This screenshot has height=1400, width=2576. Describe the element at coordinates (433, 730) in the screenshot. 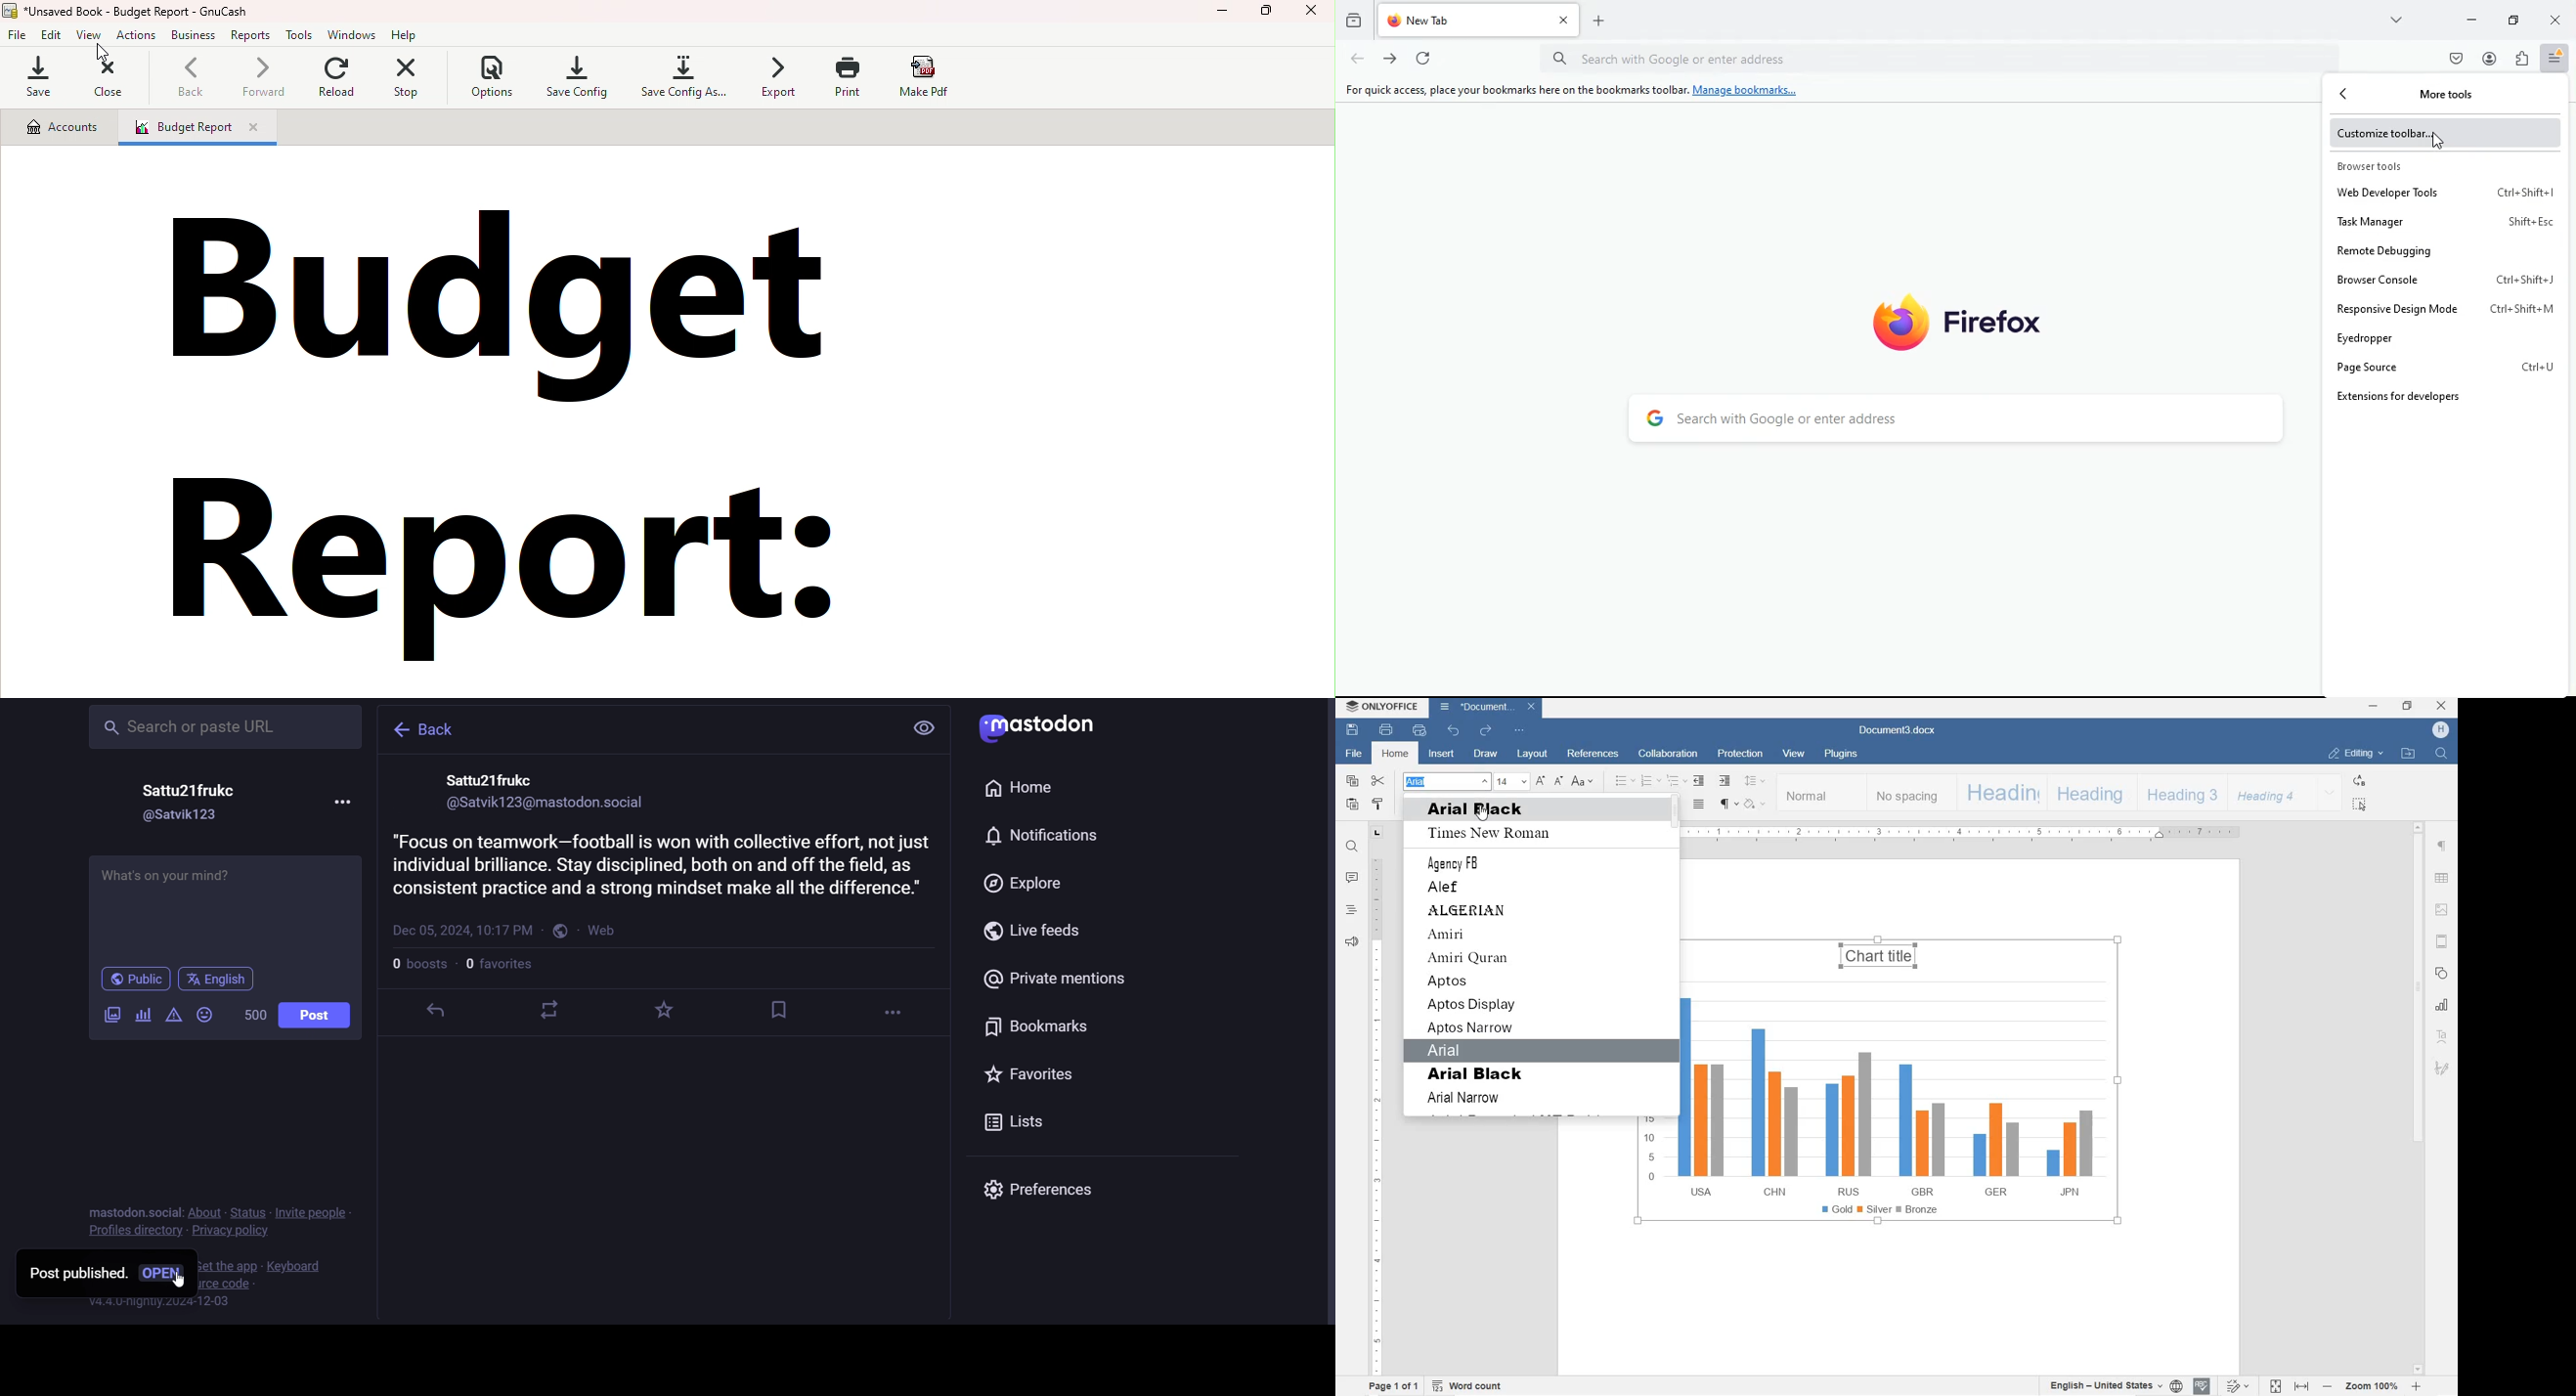

I see `back` at that location.